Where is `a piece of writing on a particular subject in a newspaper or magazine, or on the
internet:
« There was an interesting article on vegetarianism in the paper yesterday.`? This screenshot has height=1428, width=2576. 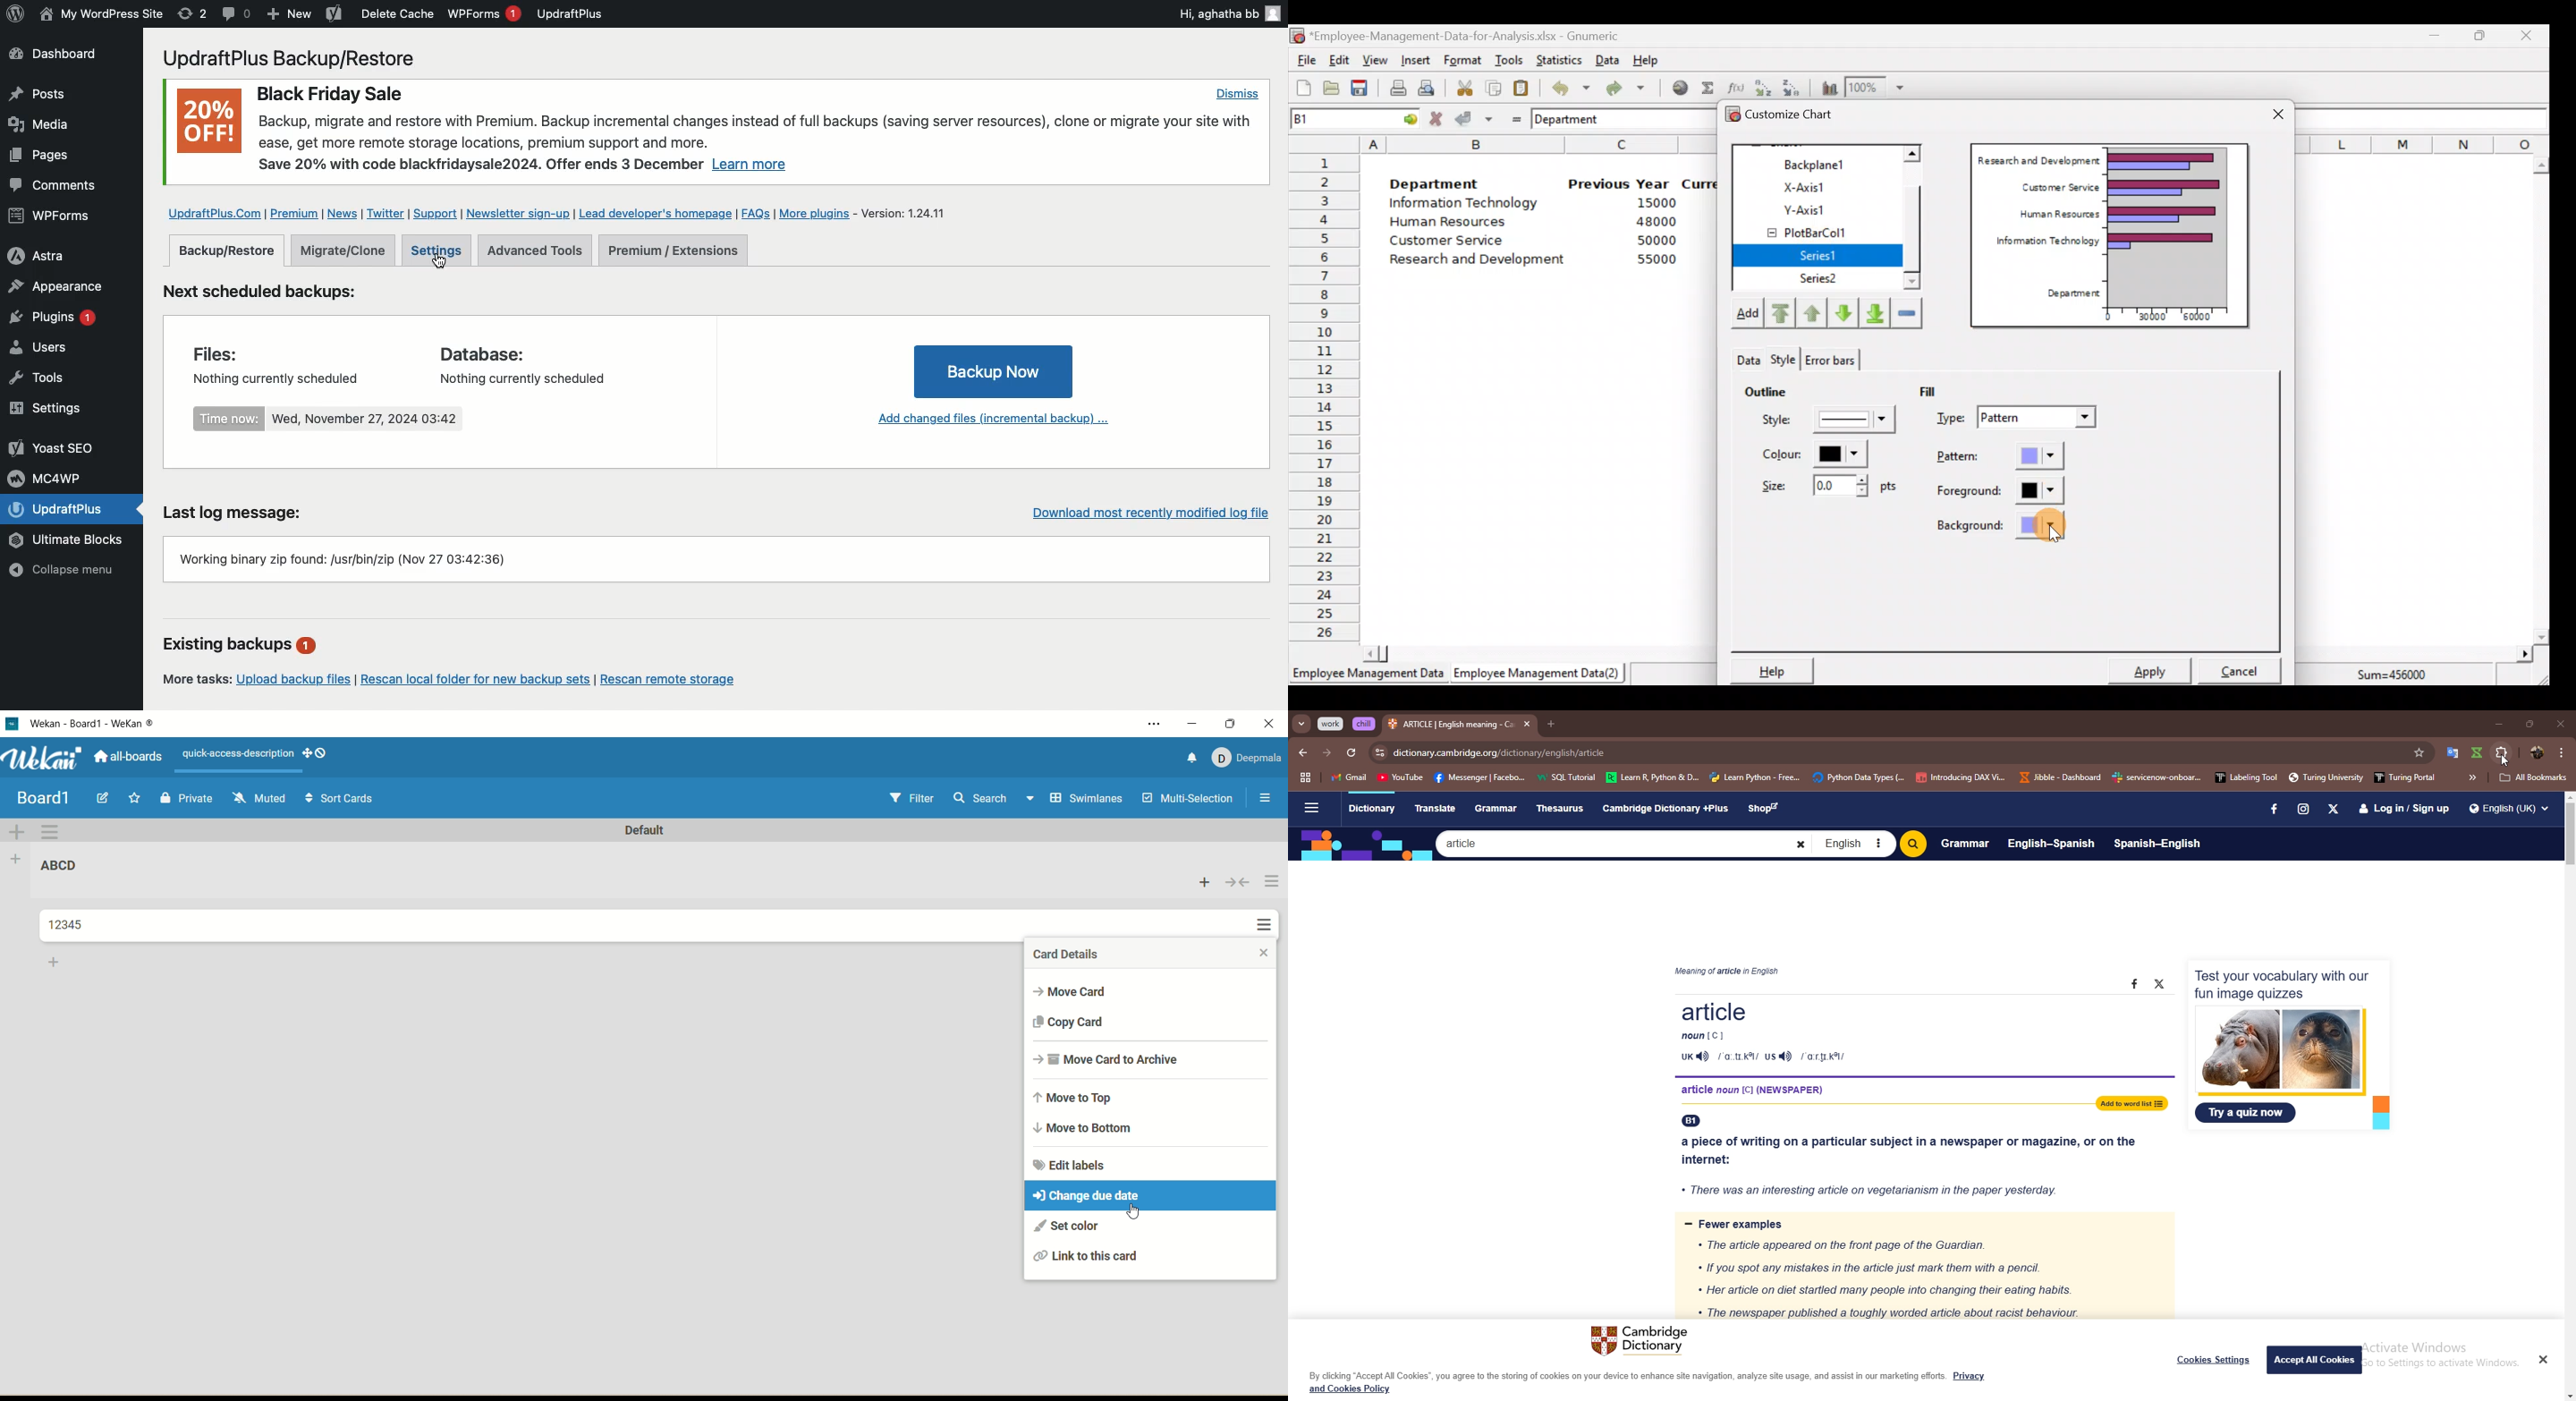
a piece of writing on a particular subject in a newspaper or magazine, or on the
internet:
« There was an interesting article on vegetarianism in the paper yesterday. is located at coordinates (1914, 1162).